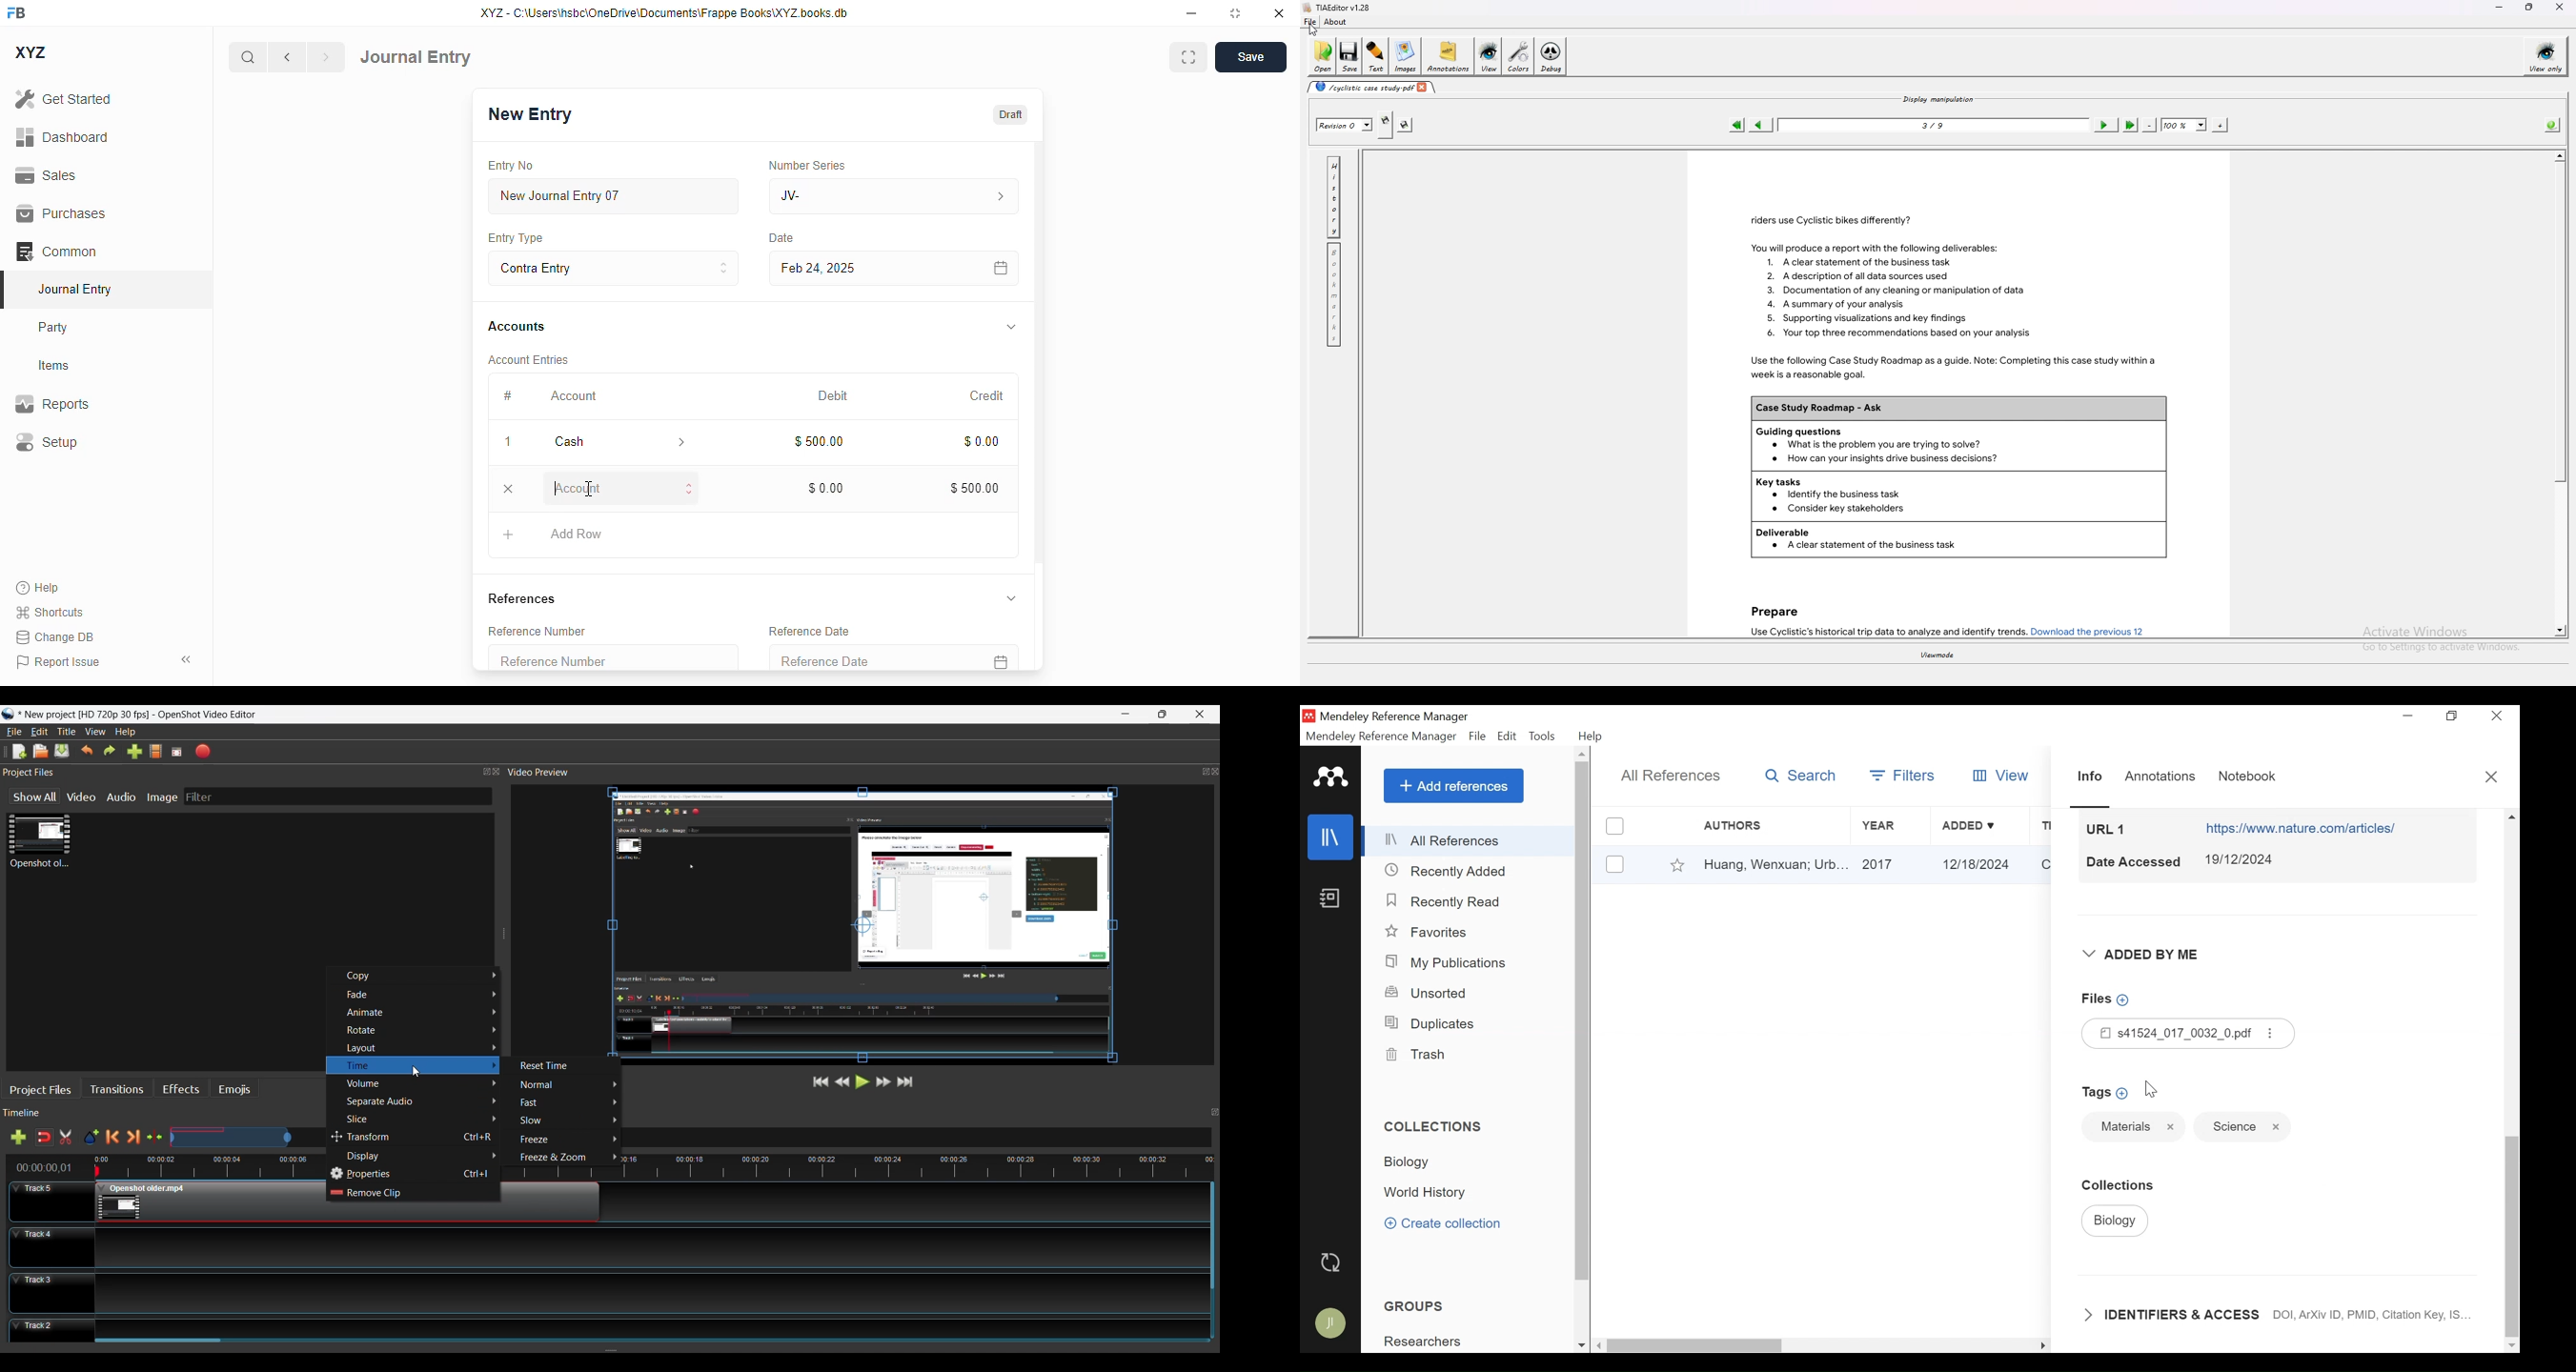 The width and height of the screenshot is (2576, 1372). Describe the element at coordinates (894, 196) in the screenshot. I see `JV-` at that location.